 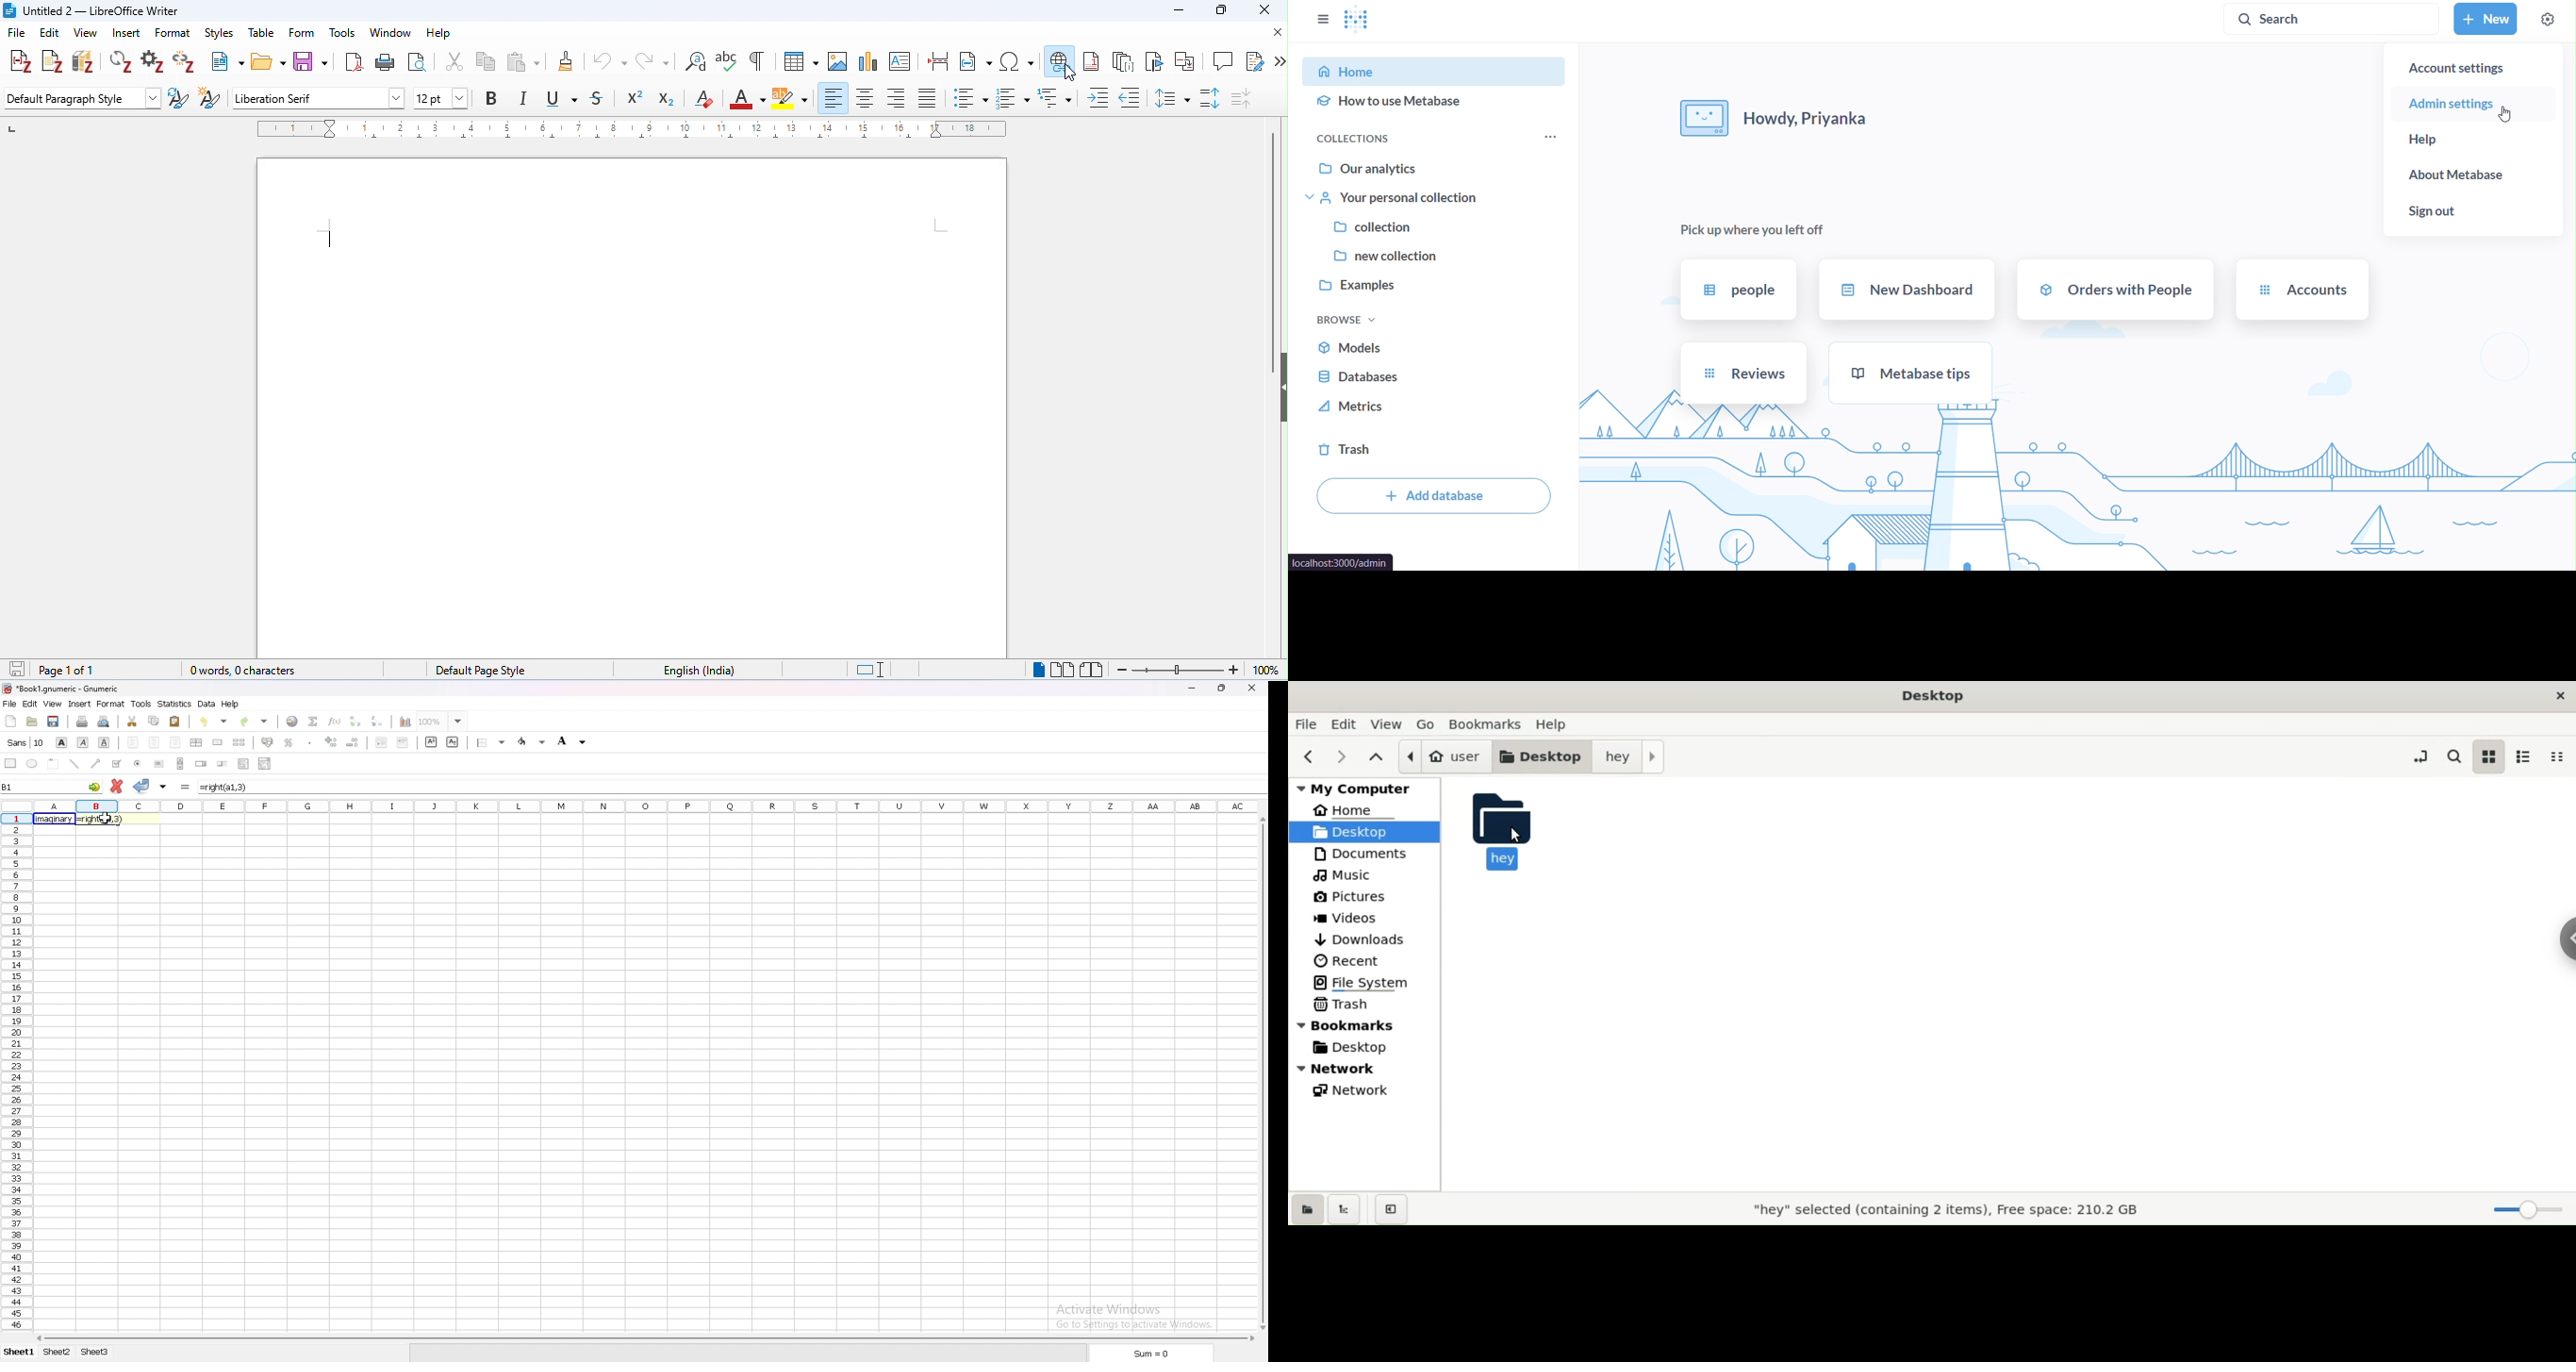 What do you see at coordinates (1435, 451) in the screenshot?
I see `trash` at bounding box center [1435, 451].